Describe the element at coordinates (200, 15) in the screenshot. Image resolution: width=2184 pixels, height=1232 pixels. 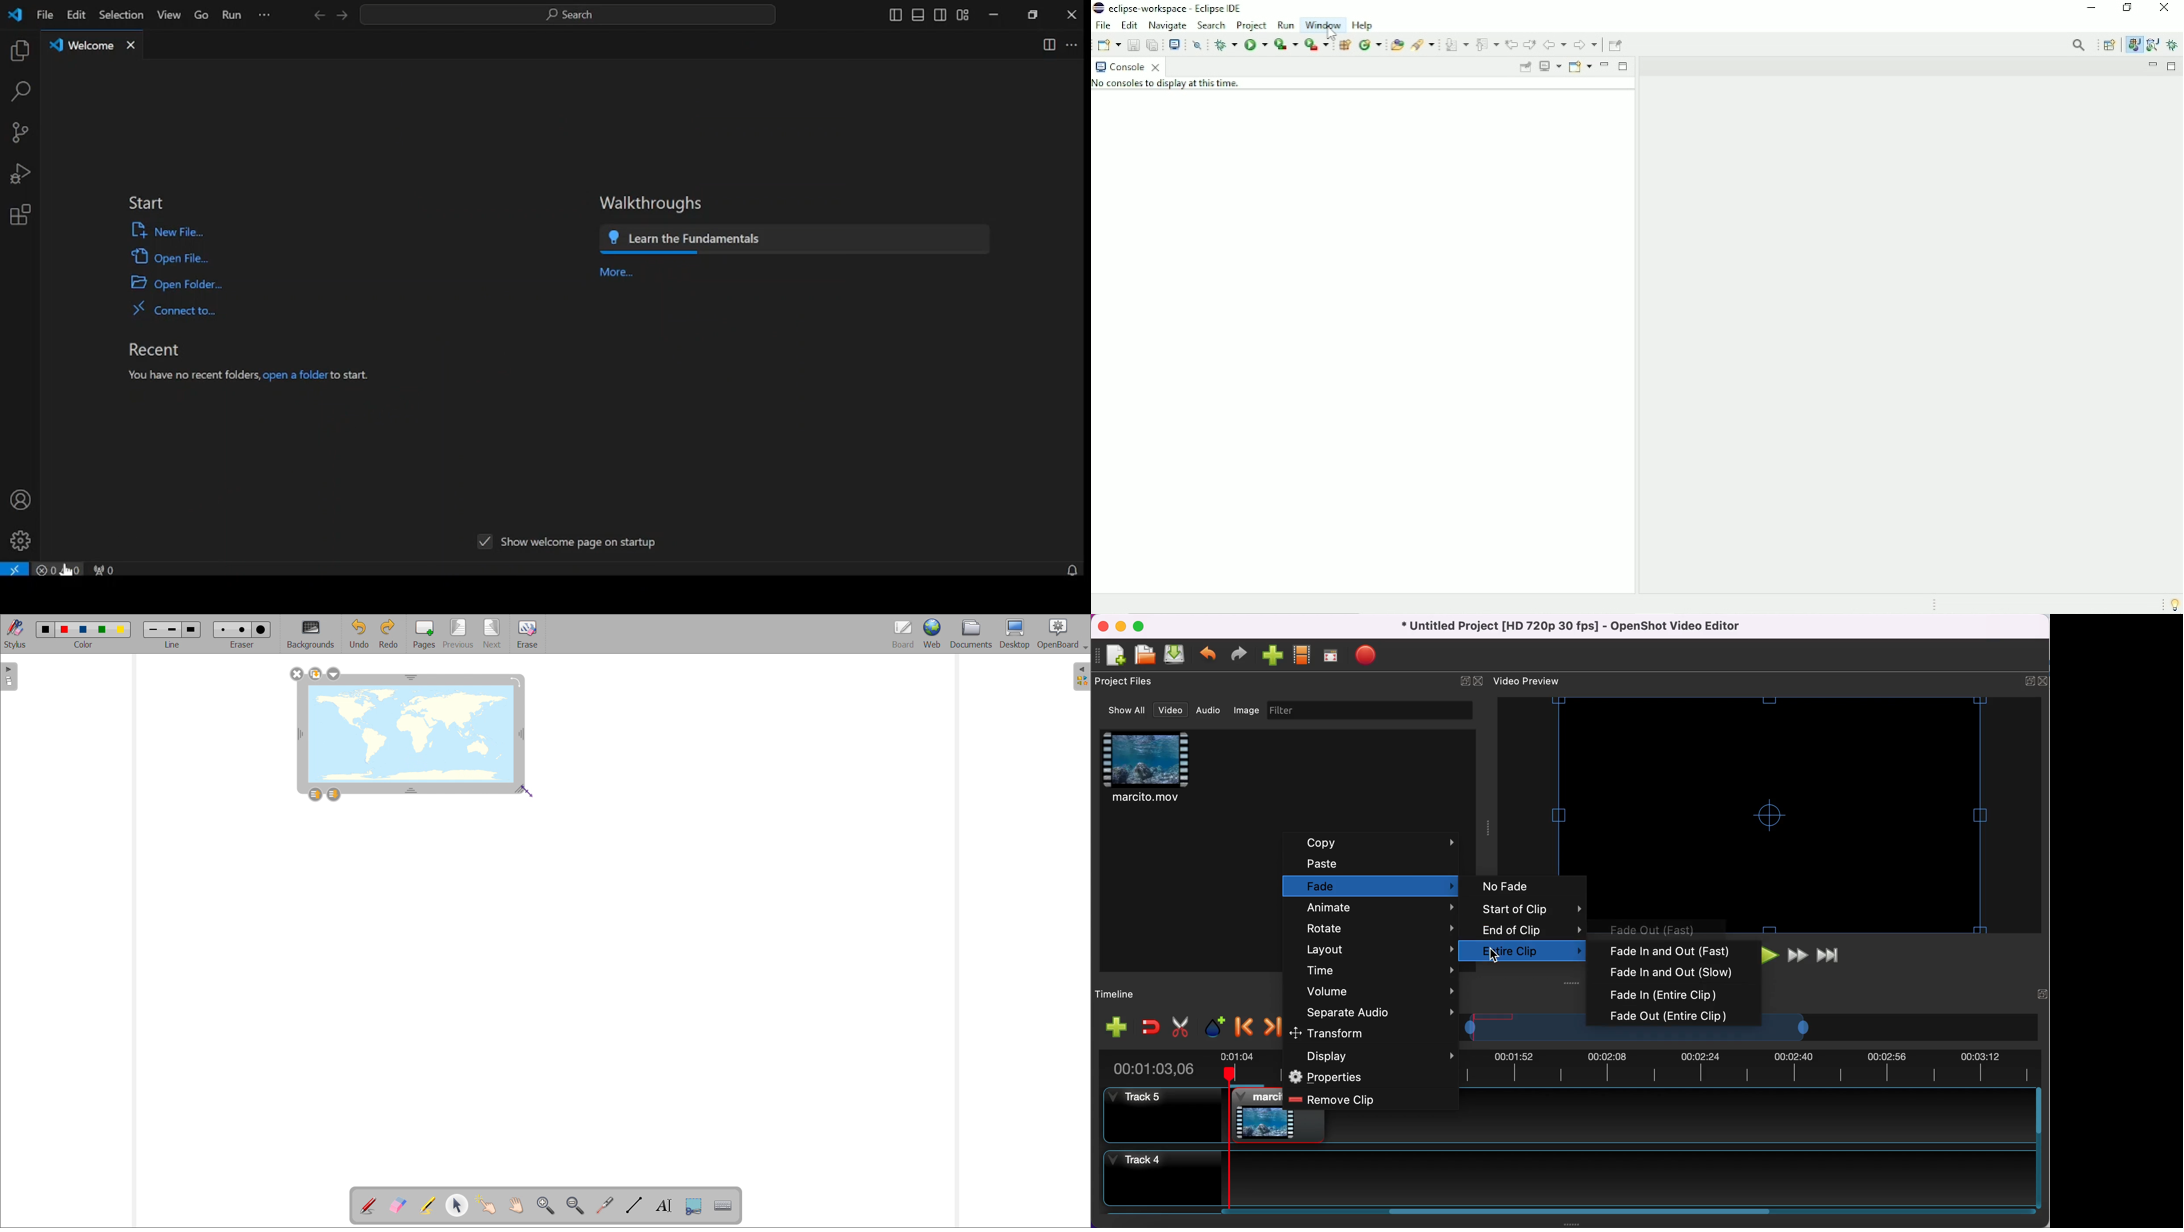
I see `go` at that location.